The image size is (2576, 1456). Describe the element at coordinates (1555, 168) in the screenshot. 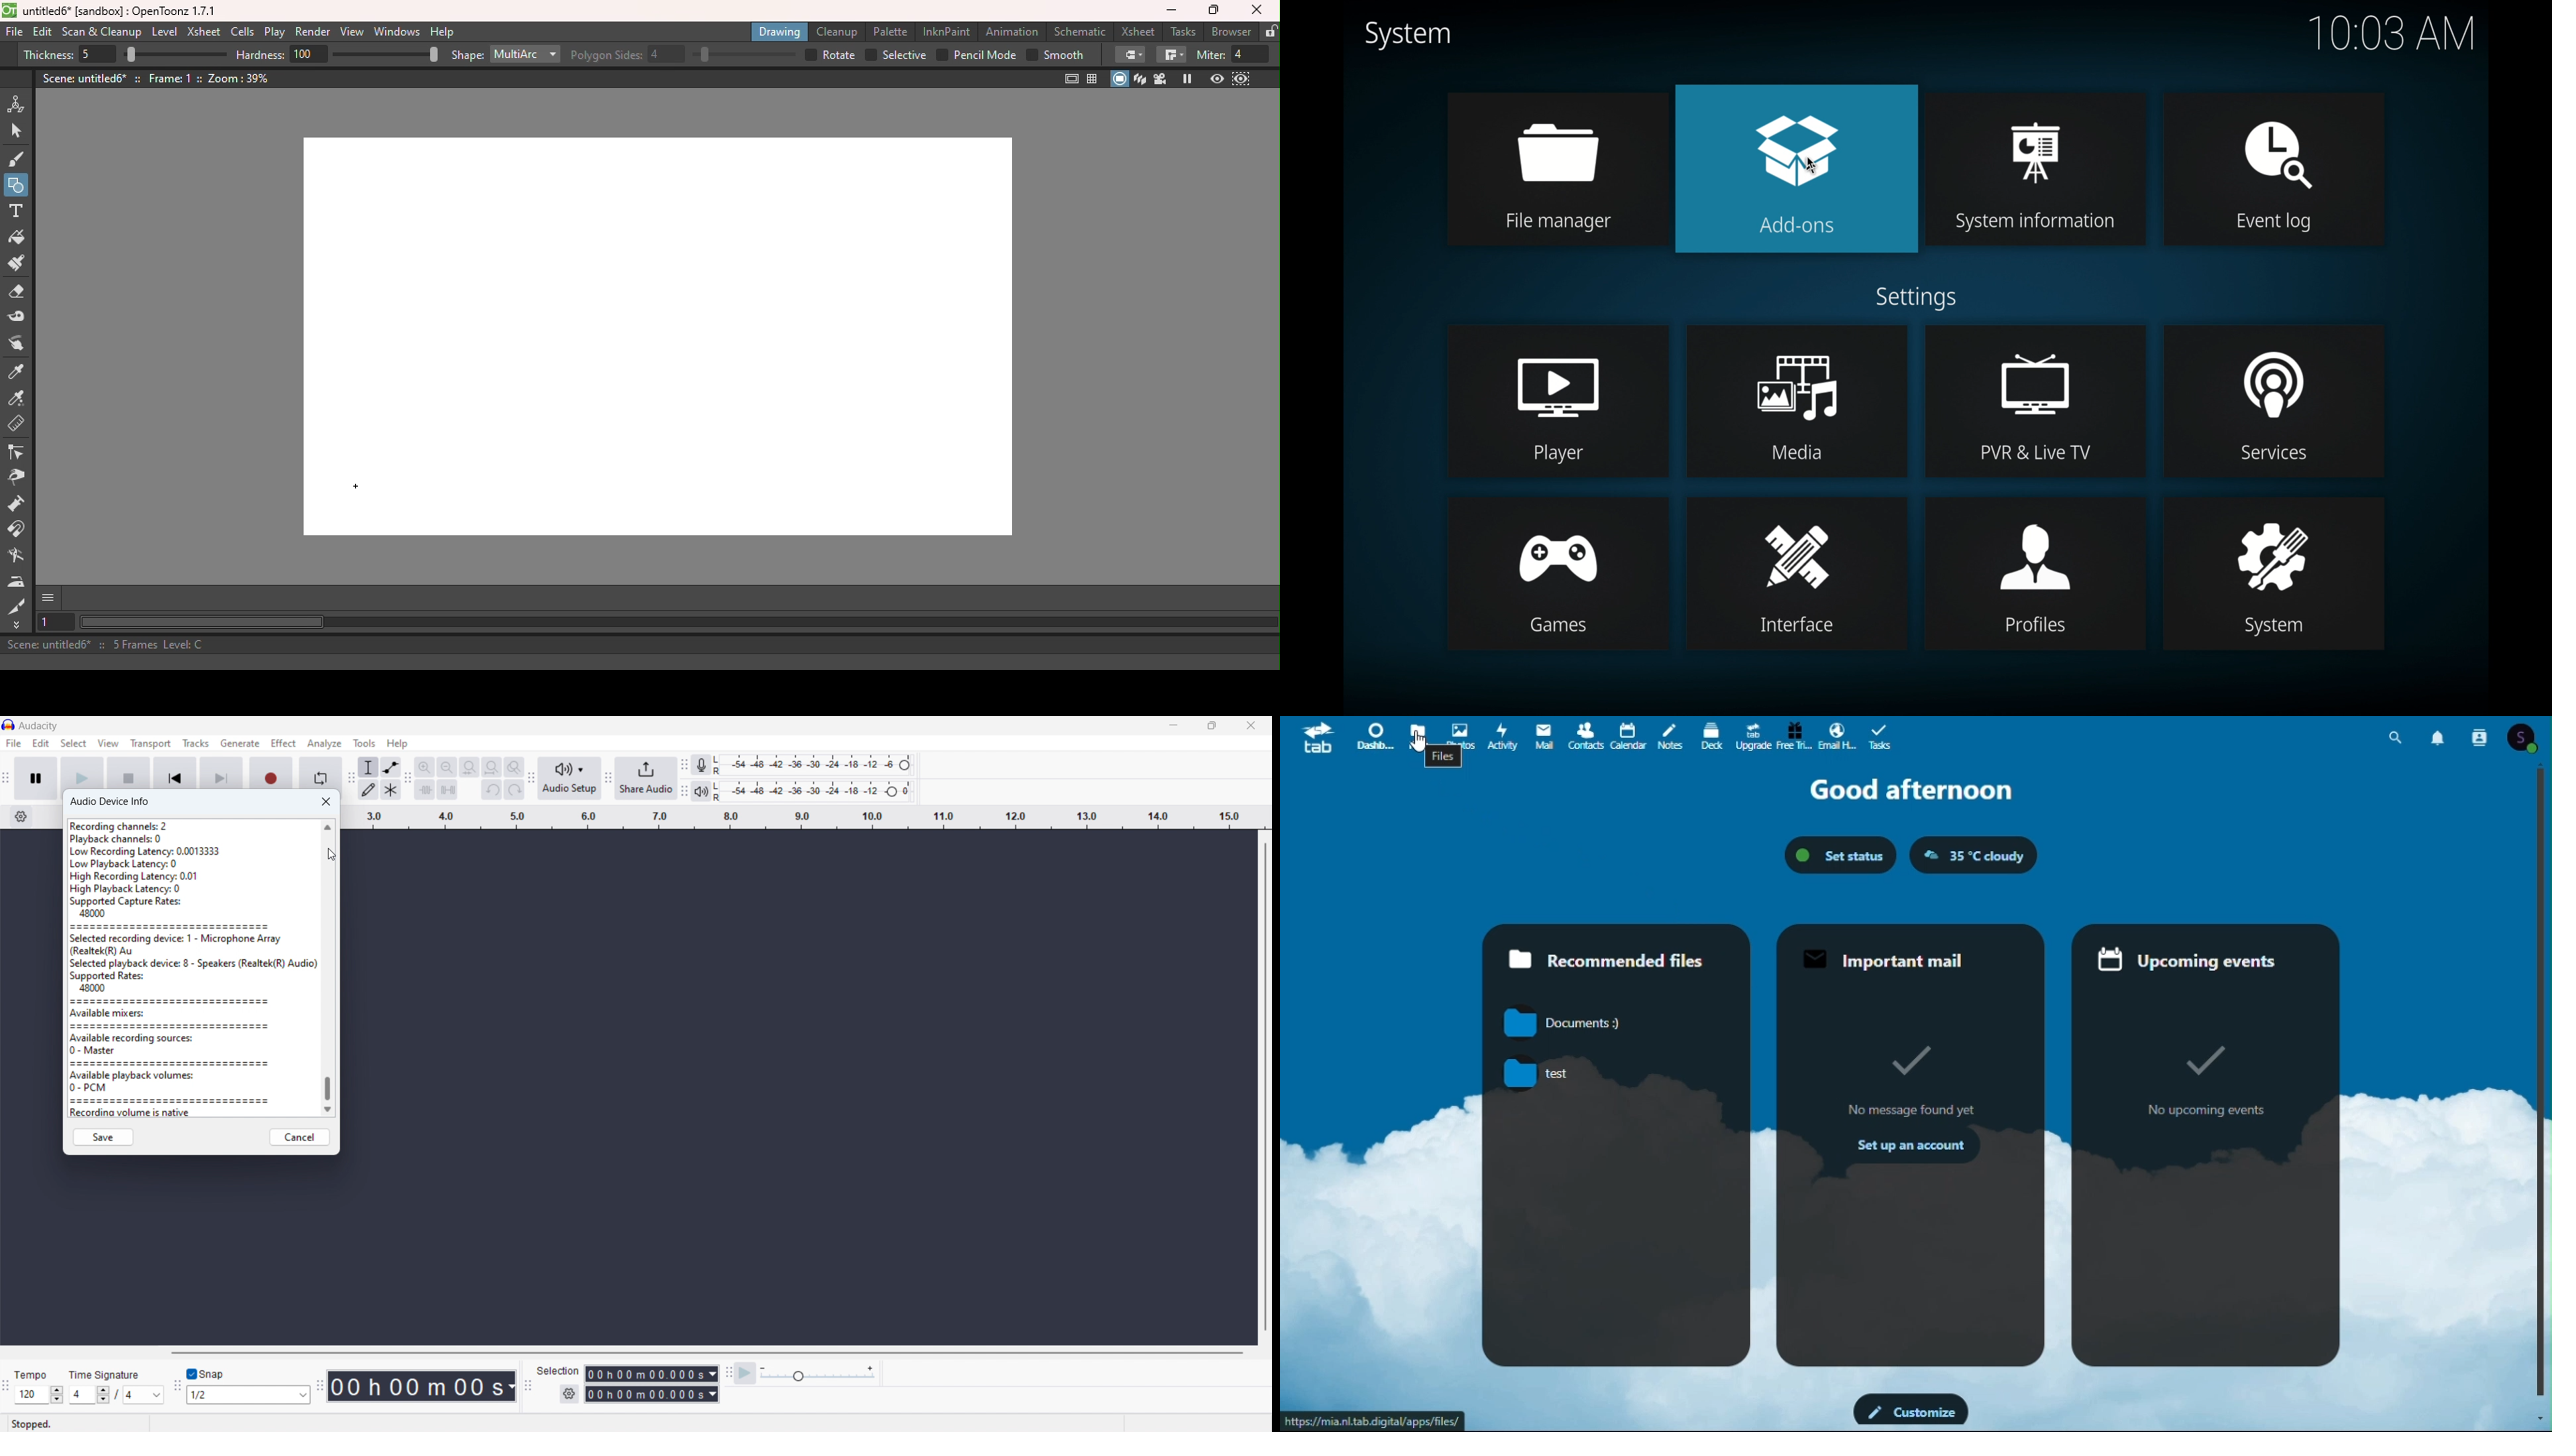

I see `file manager` at that location.